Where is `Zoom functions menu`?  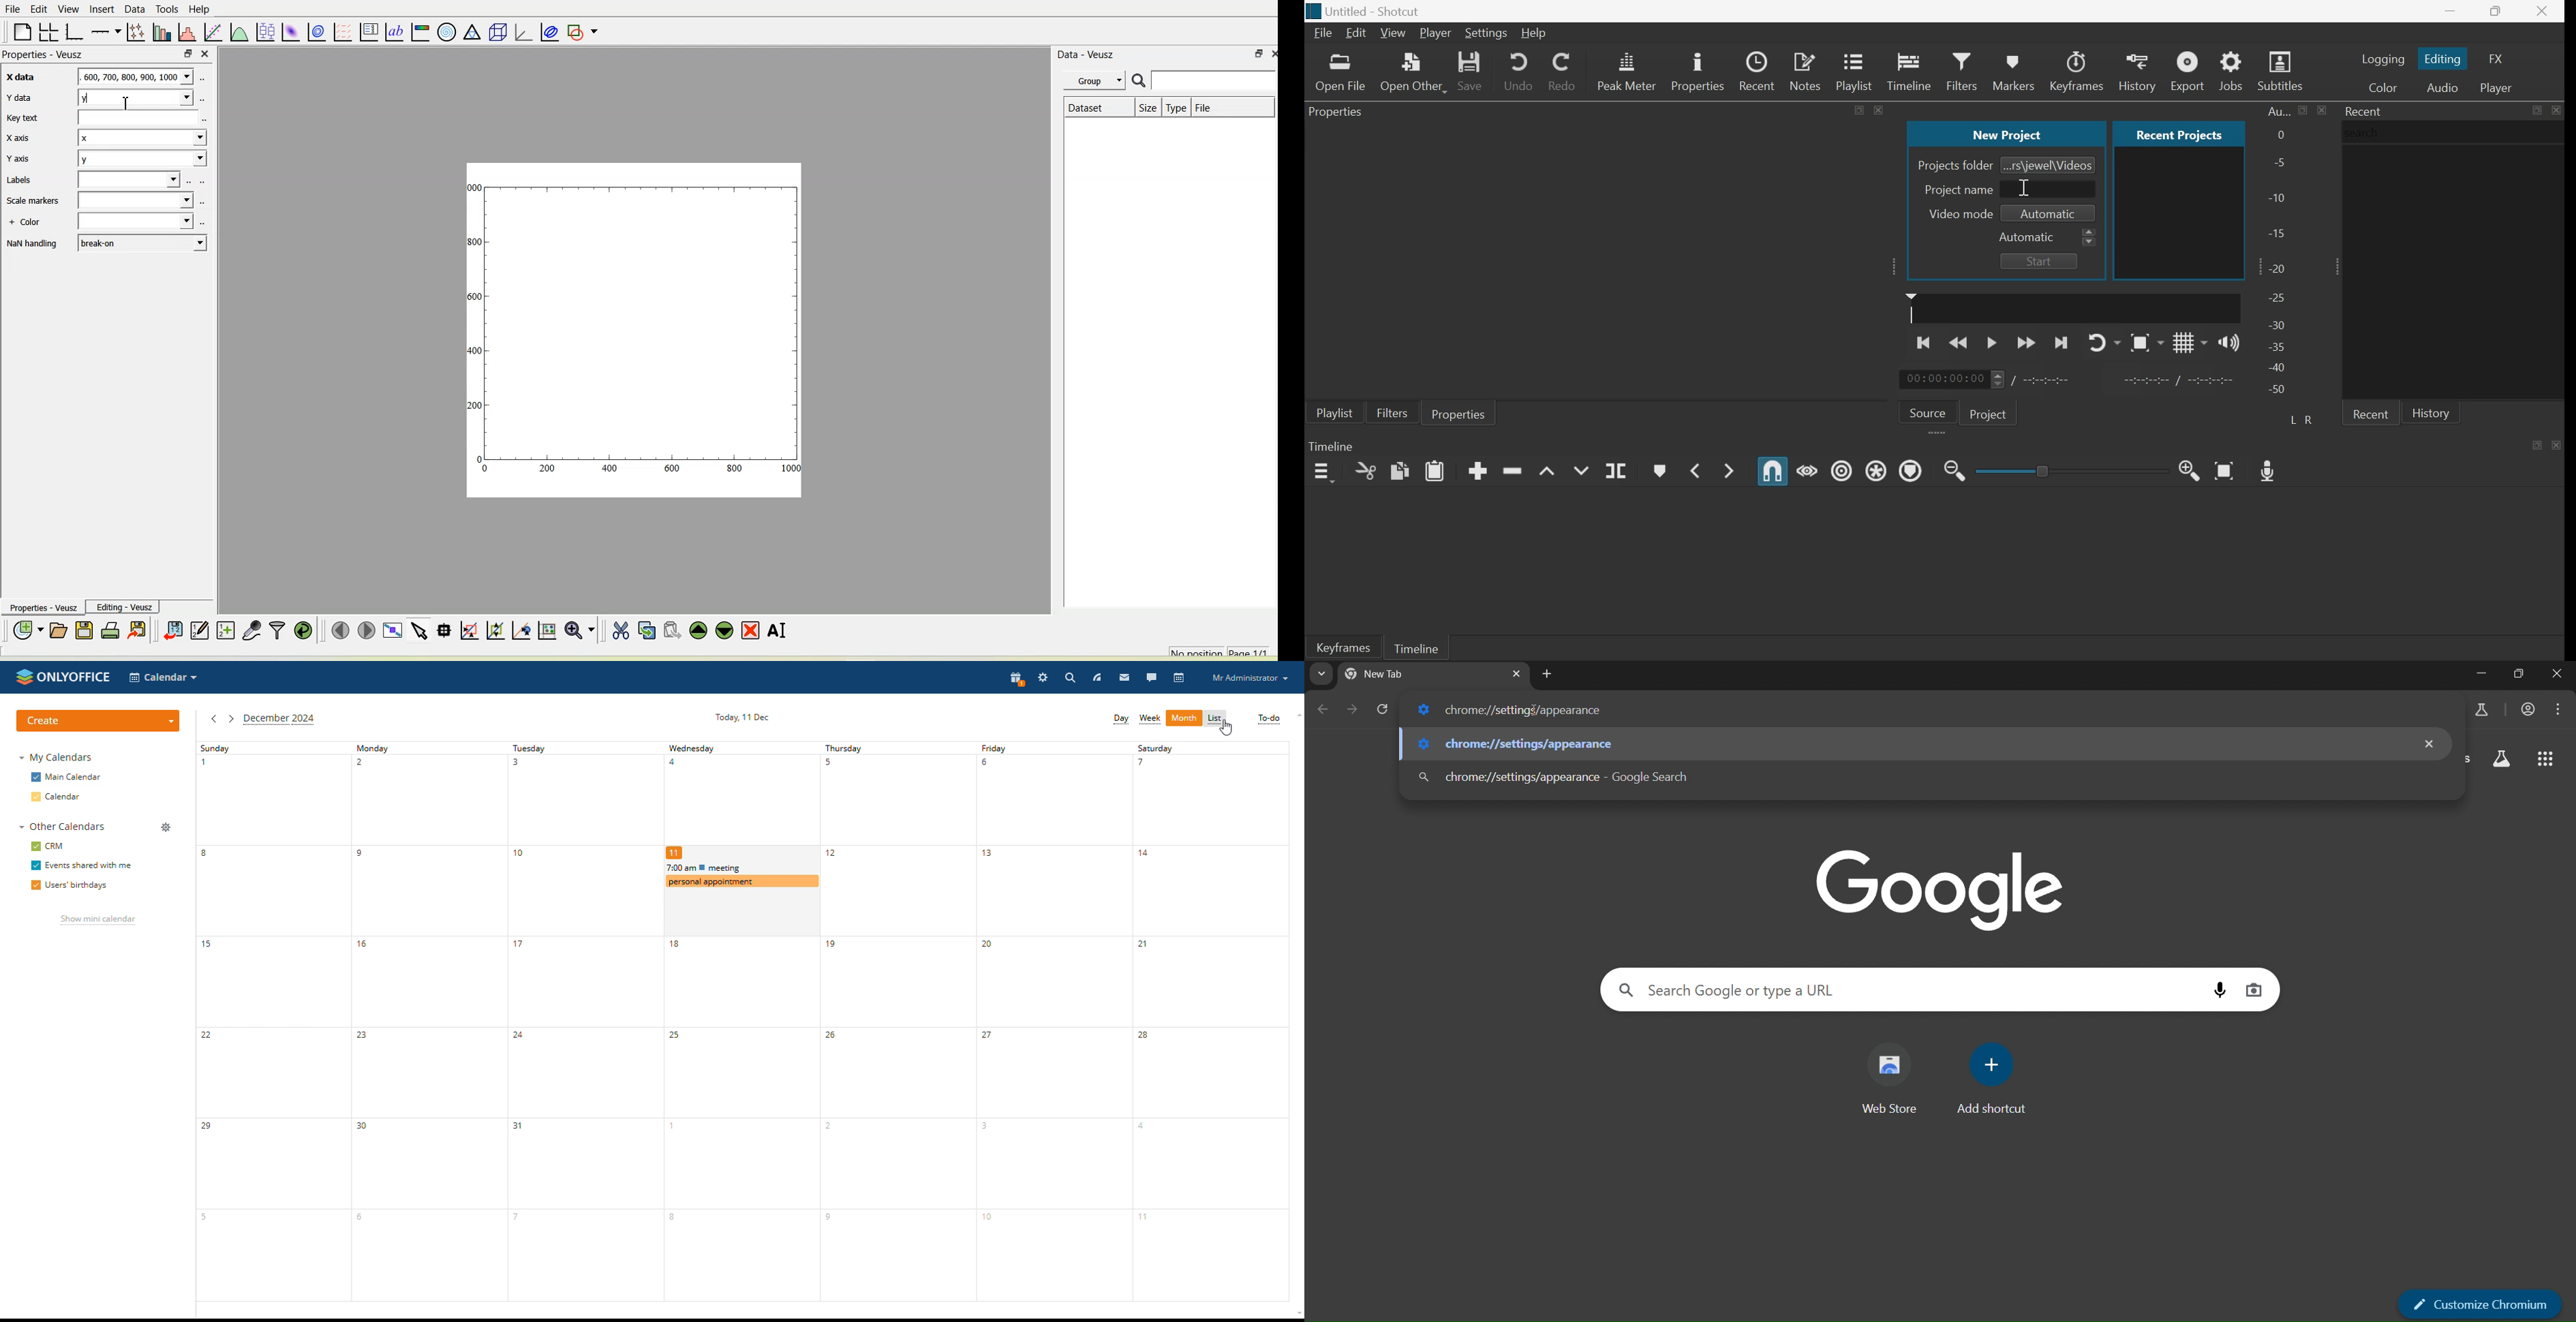 Zoom functions menu is located at coordinates (580, 631).